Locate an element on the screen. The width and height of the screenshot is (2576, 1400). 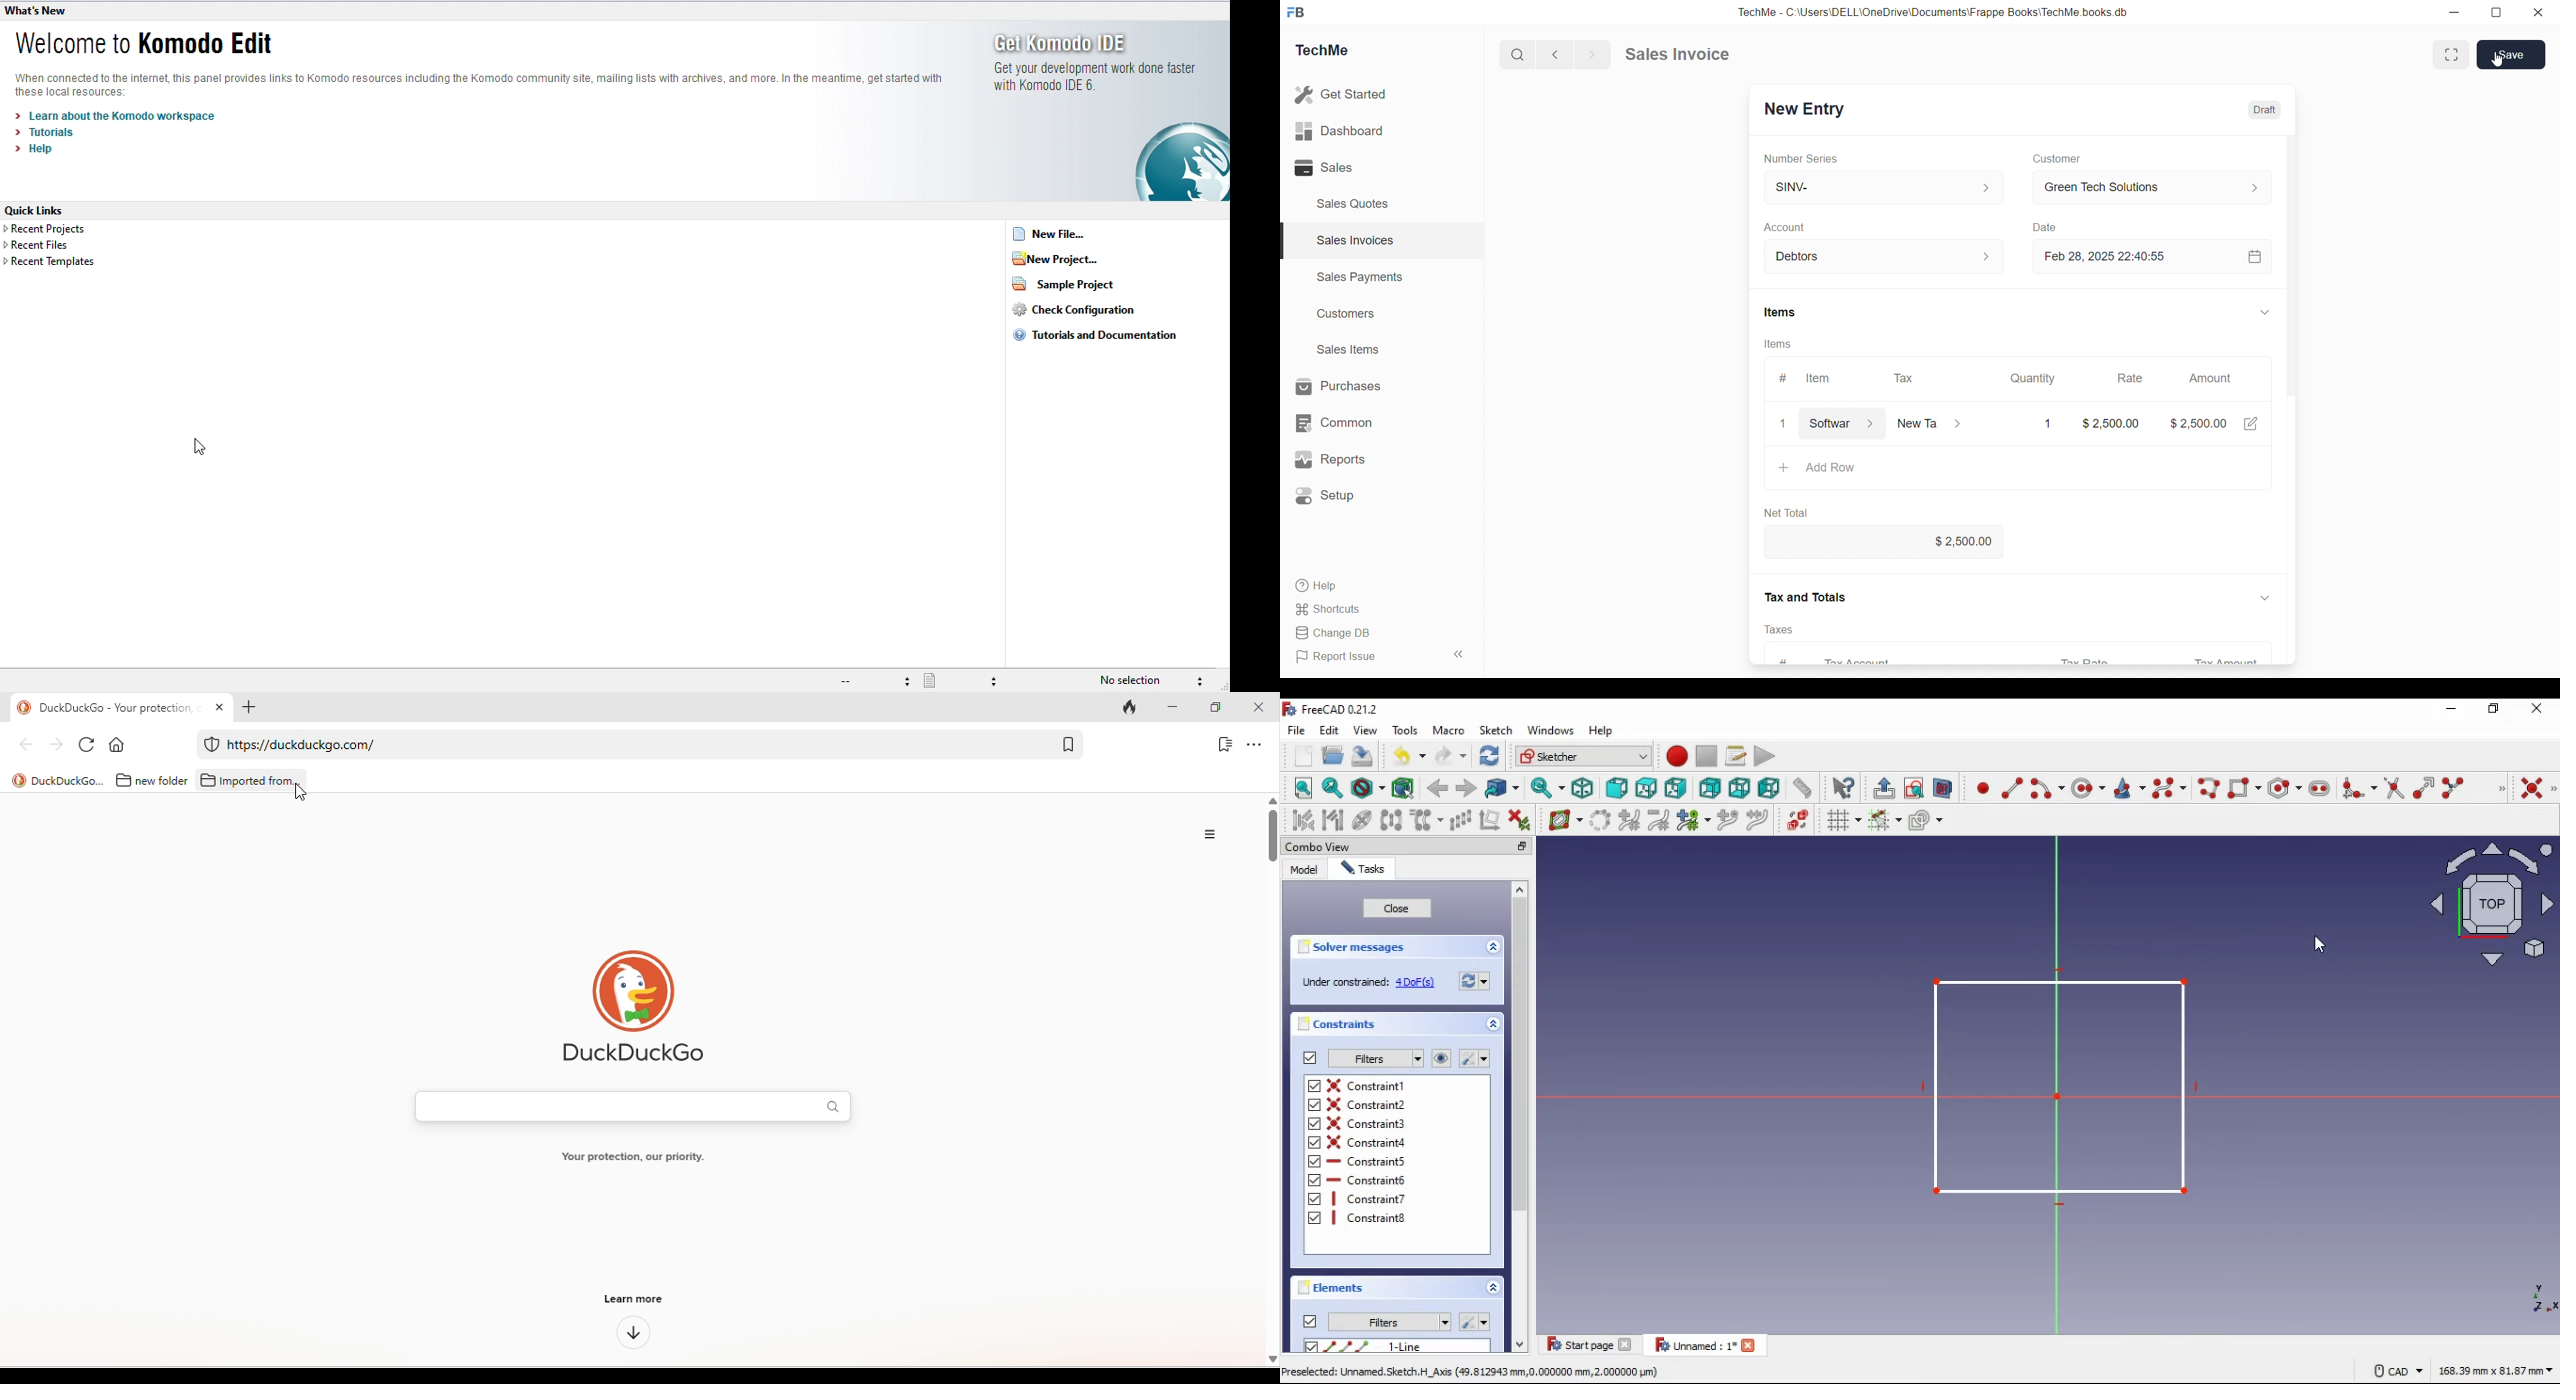
rear is located at coordinates (1711, 788).